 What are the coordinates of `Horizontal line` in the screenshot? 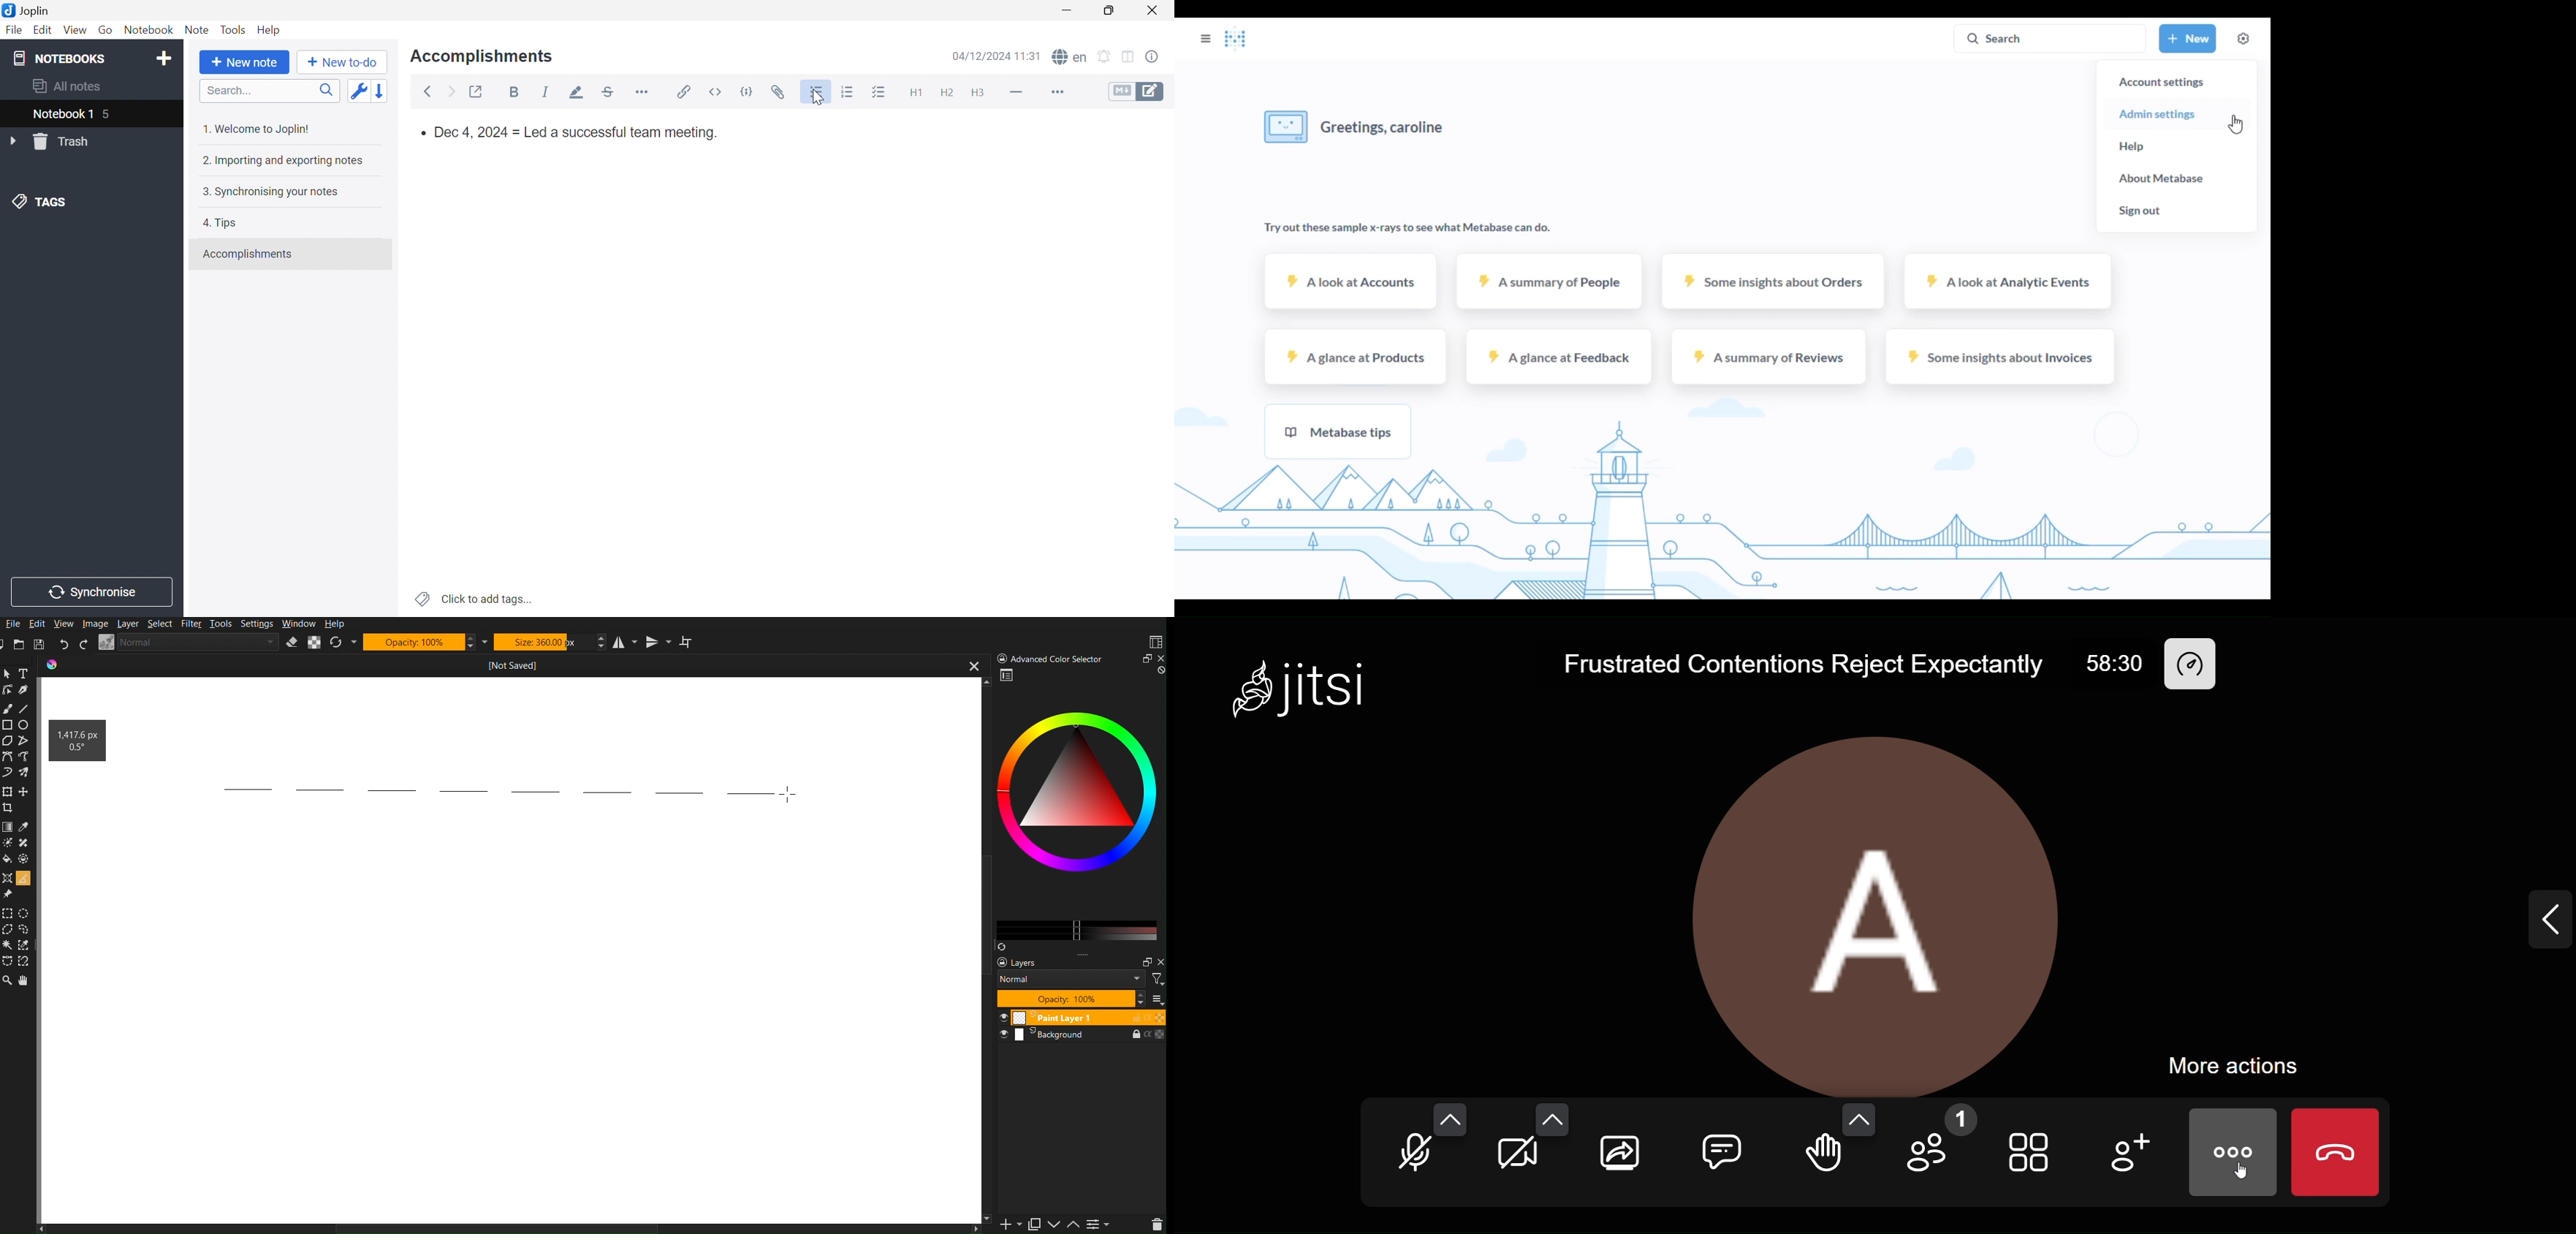 It's located at (1019, 94).